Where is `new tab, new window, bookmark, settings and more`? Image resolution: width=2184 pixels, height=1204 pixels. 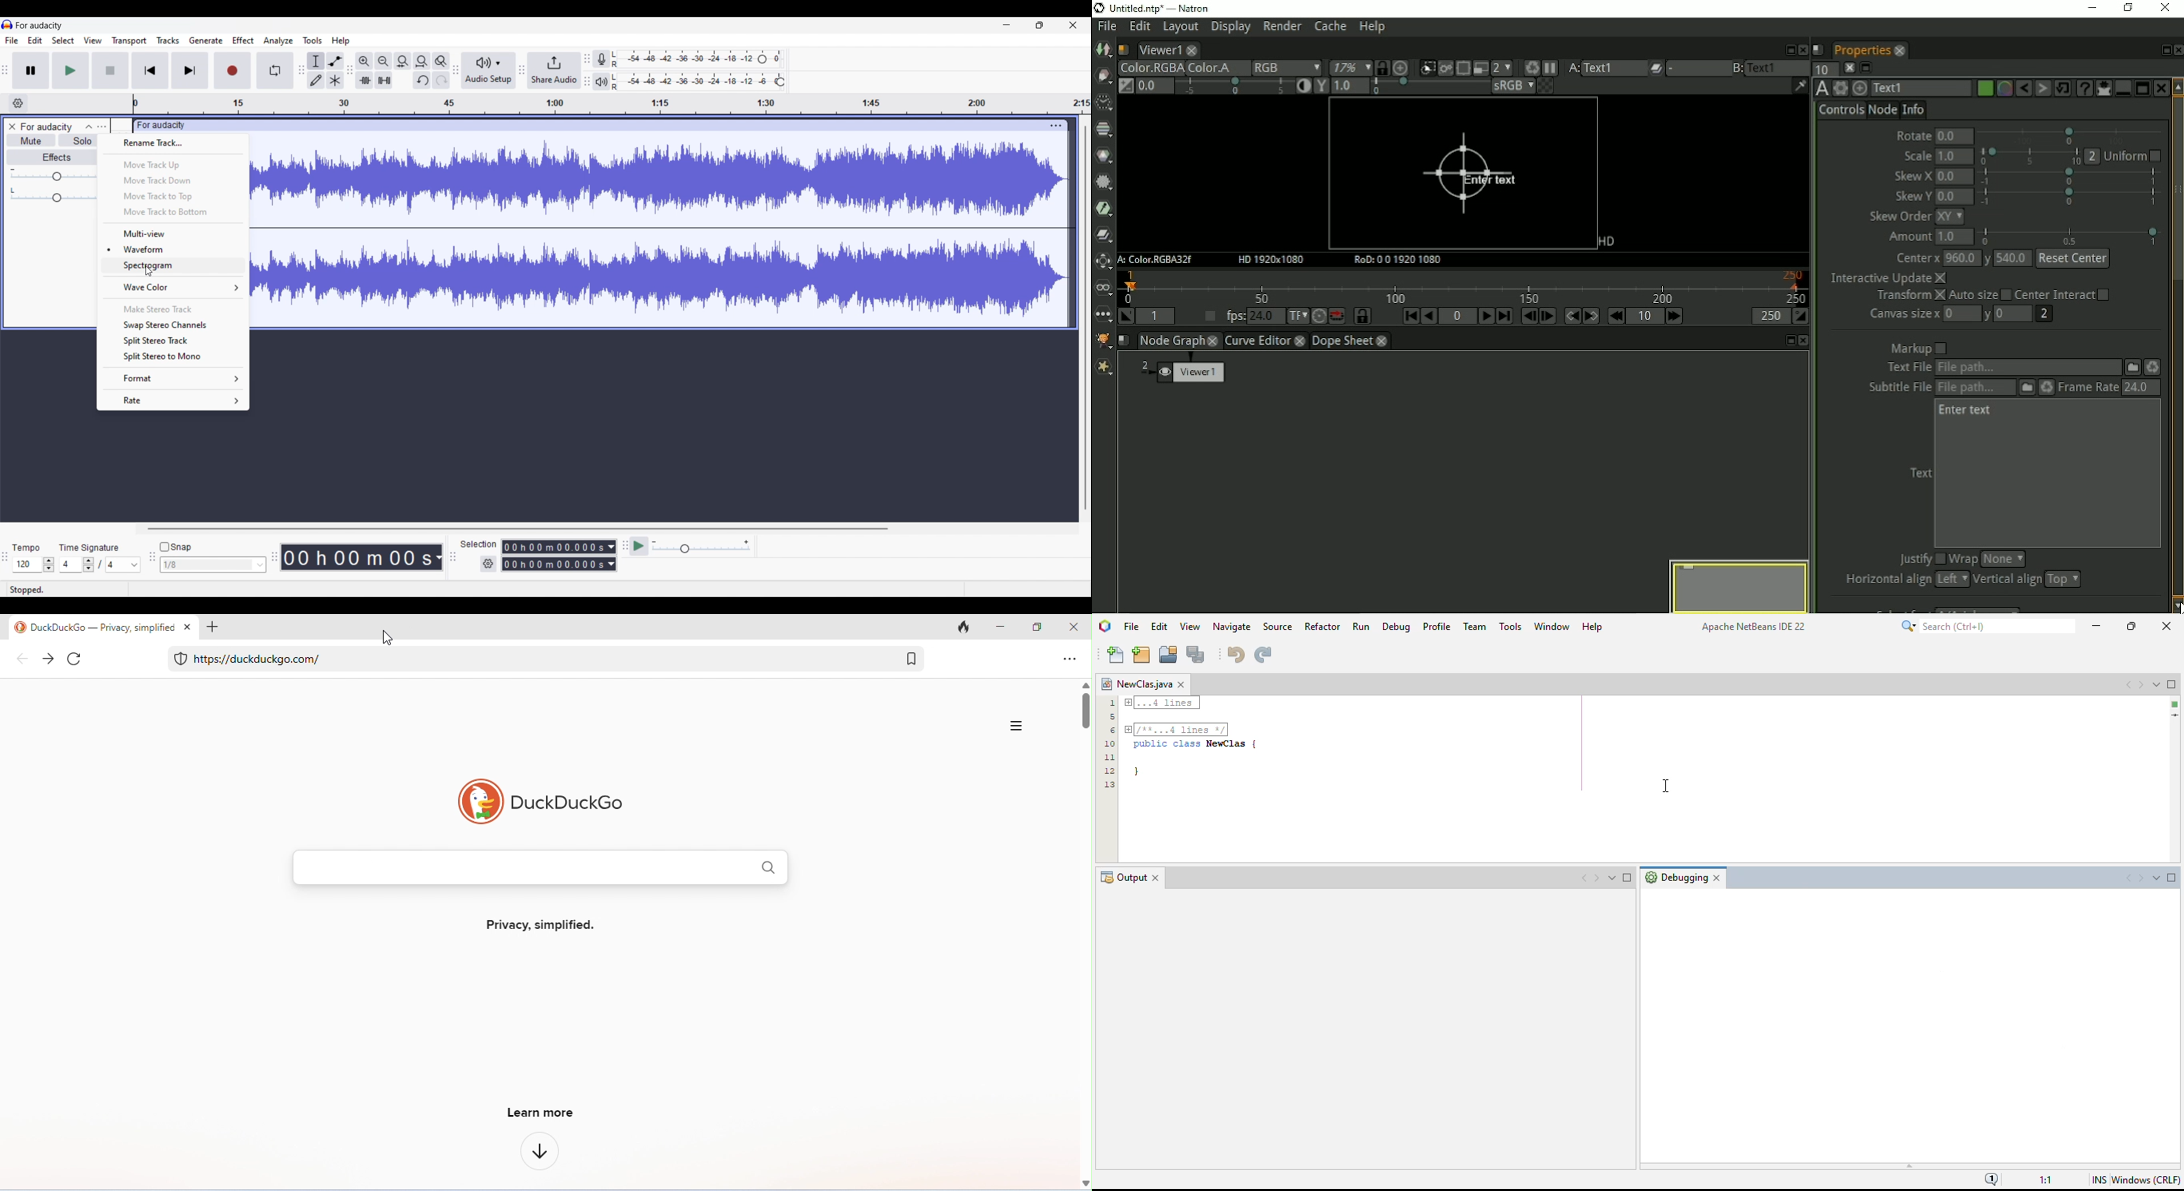 new tab, new window, bookmark, settings and more is located at coordinates (1068, 660).